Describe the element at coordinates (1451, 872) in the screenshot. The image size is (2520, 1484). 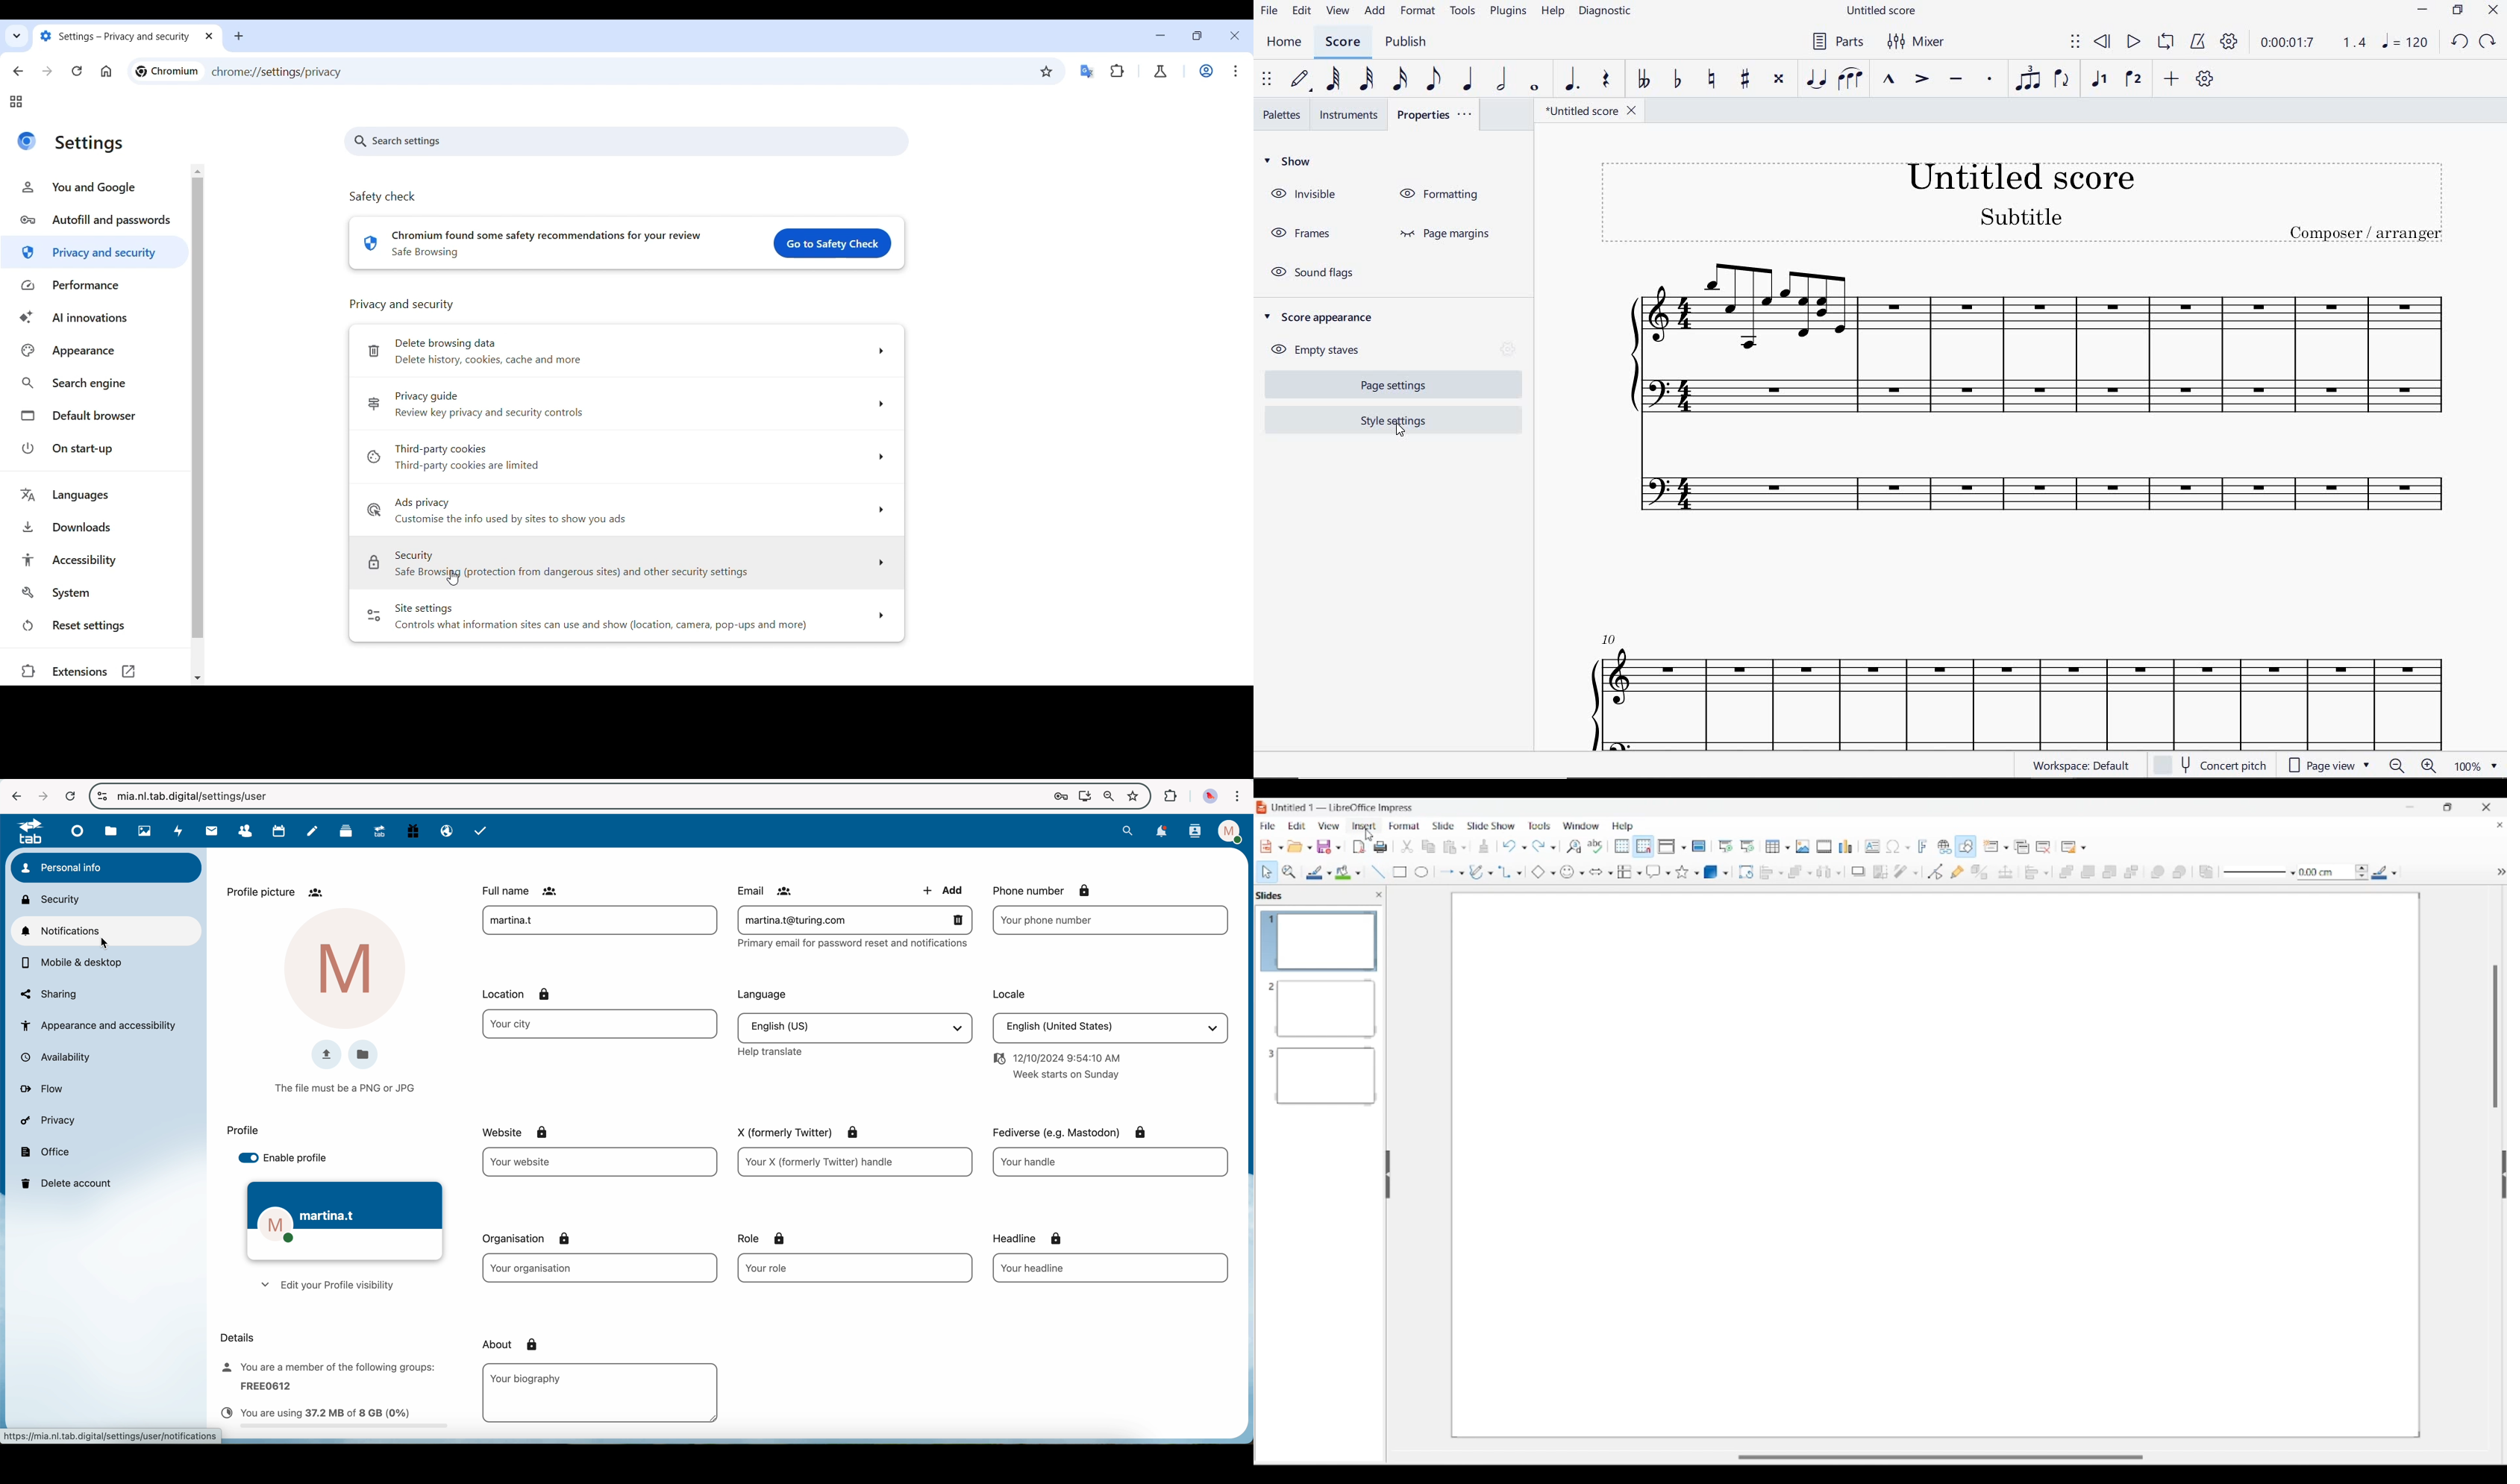
I see `Line and arrow options` at that location.